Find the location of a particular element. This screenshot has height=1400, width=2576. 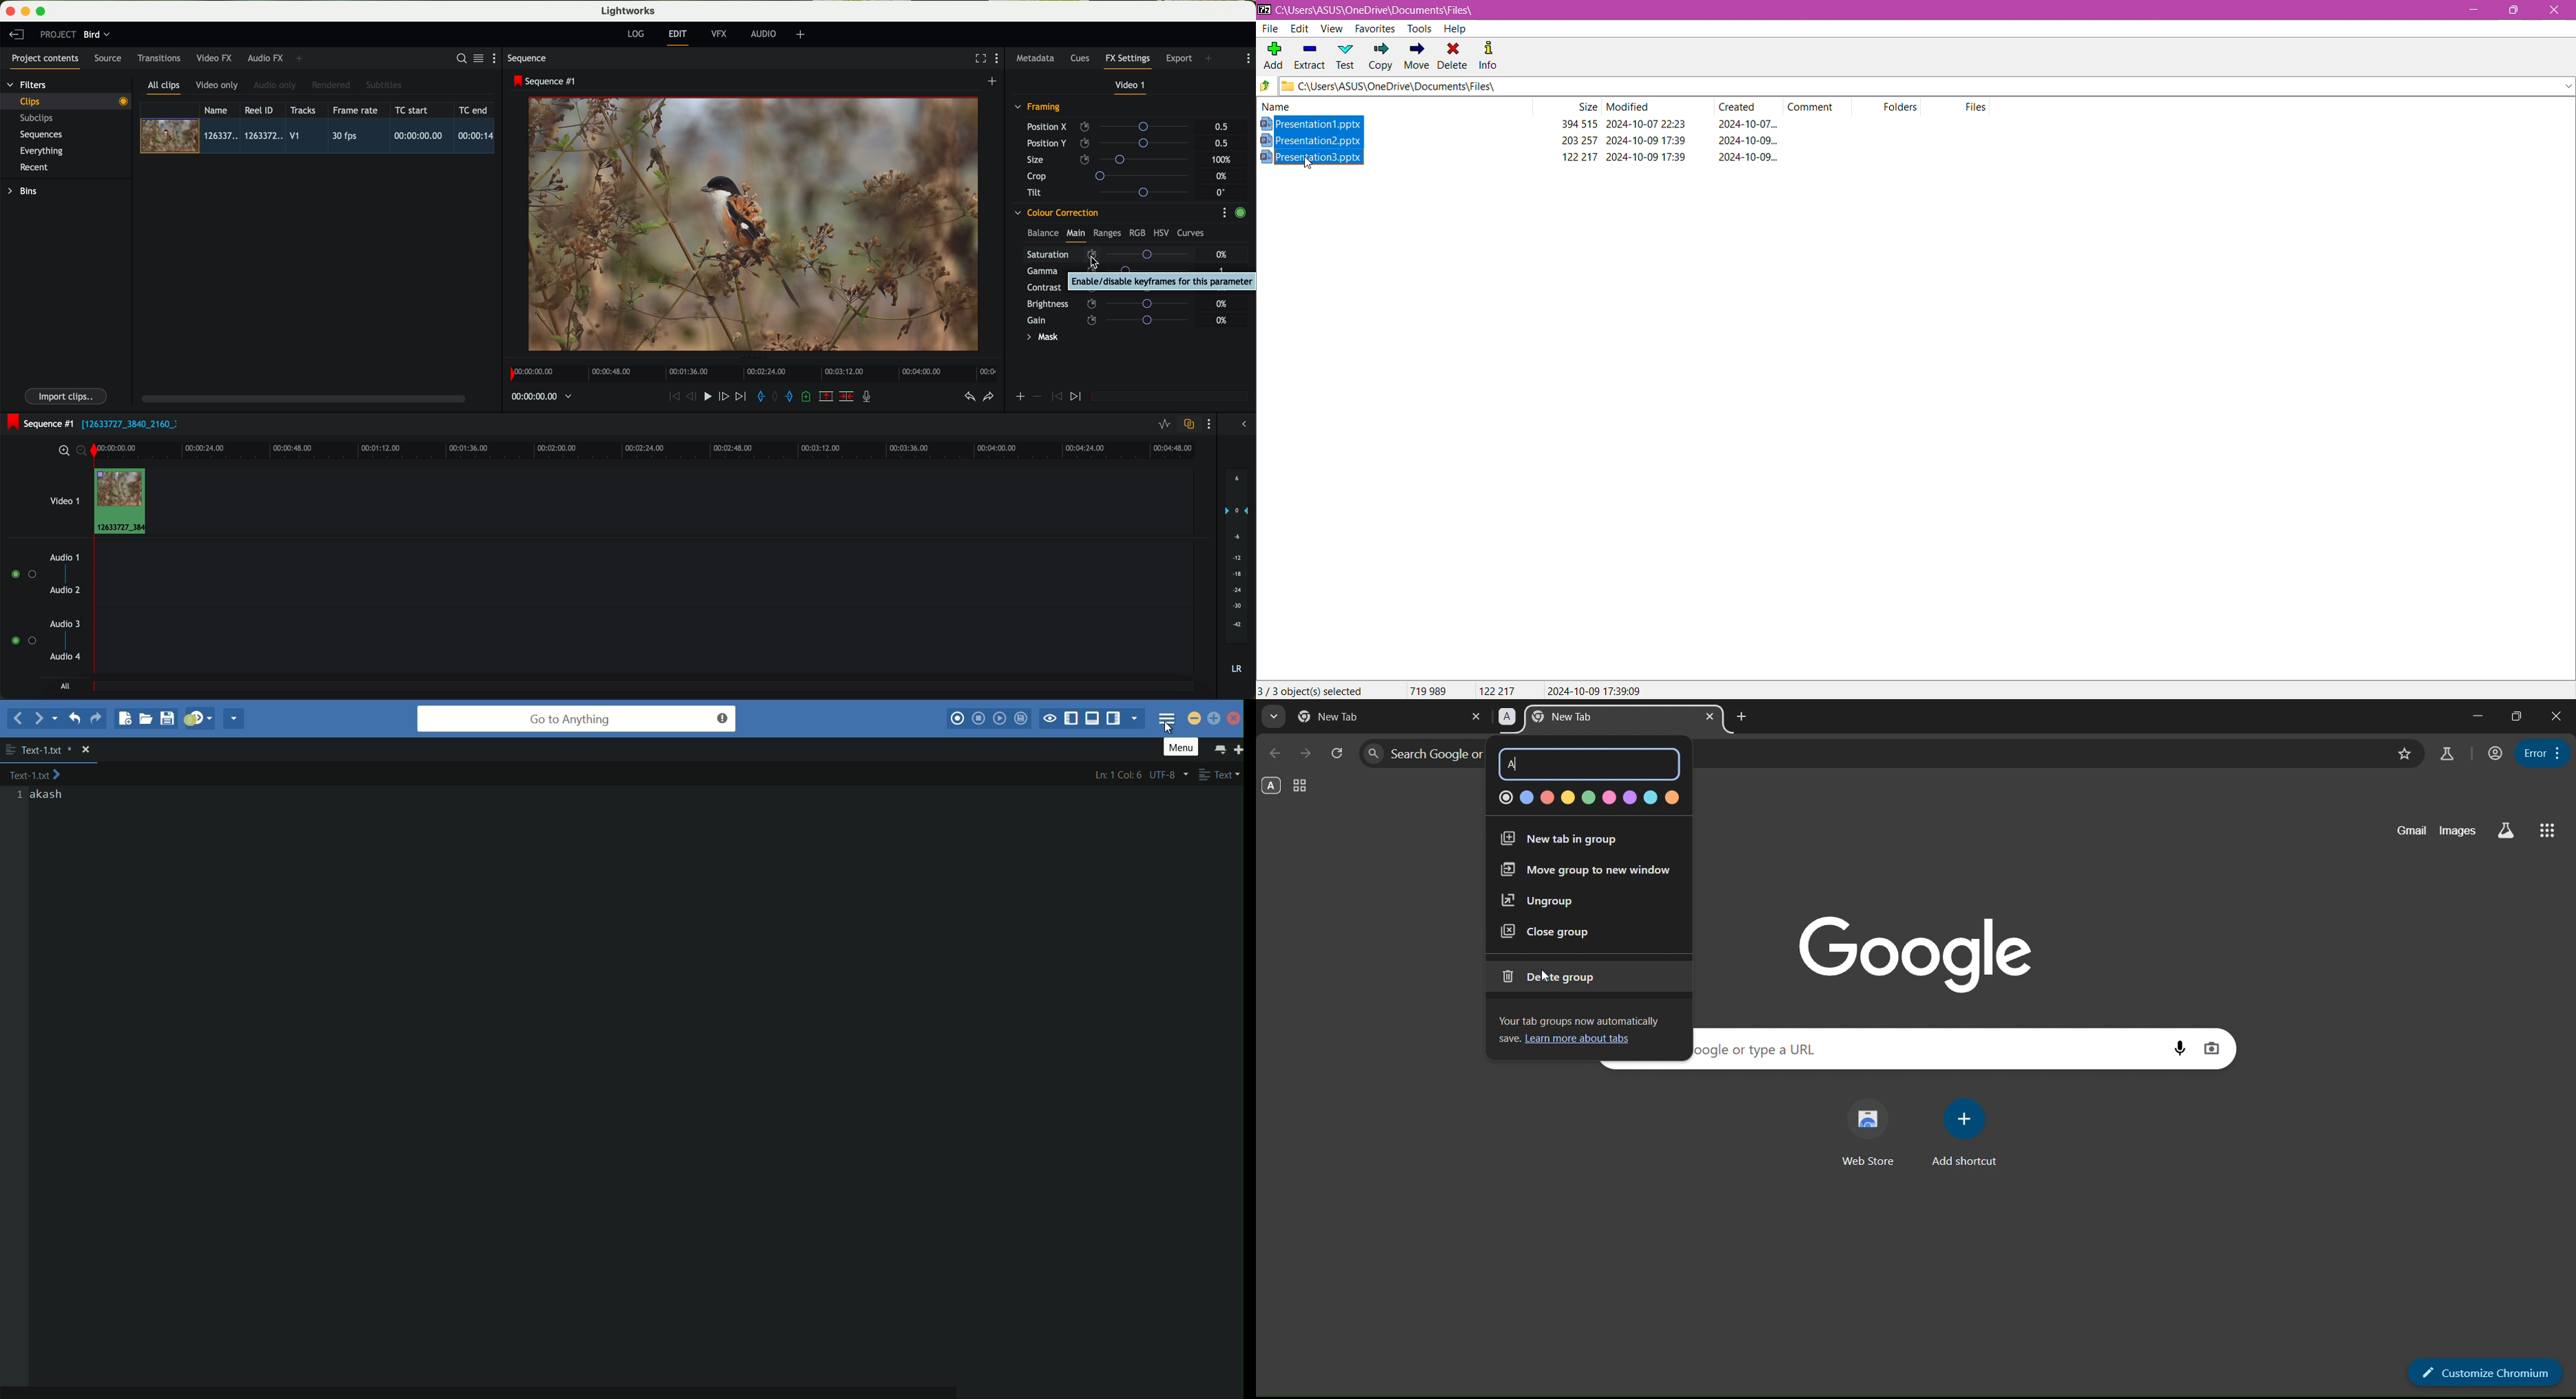

subtitles is located at coordinates (383, 86).